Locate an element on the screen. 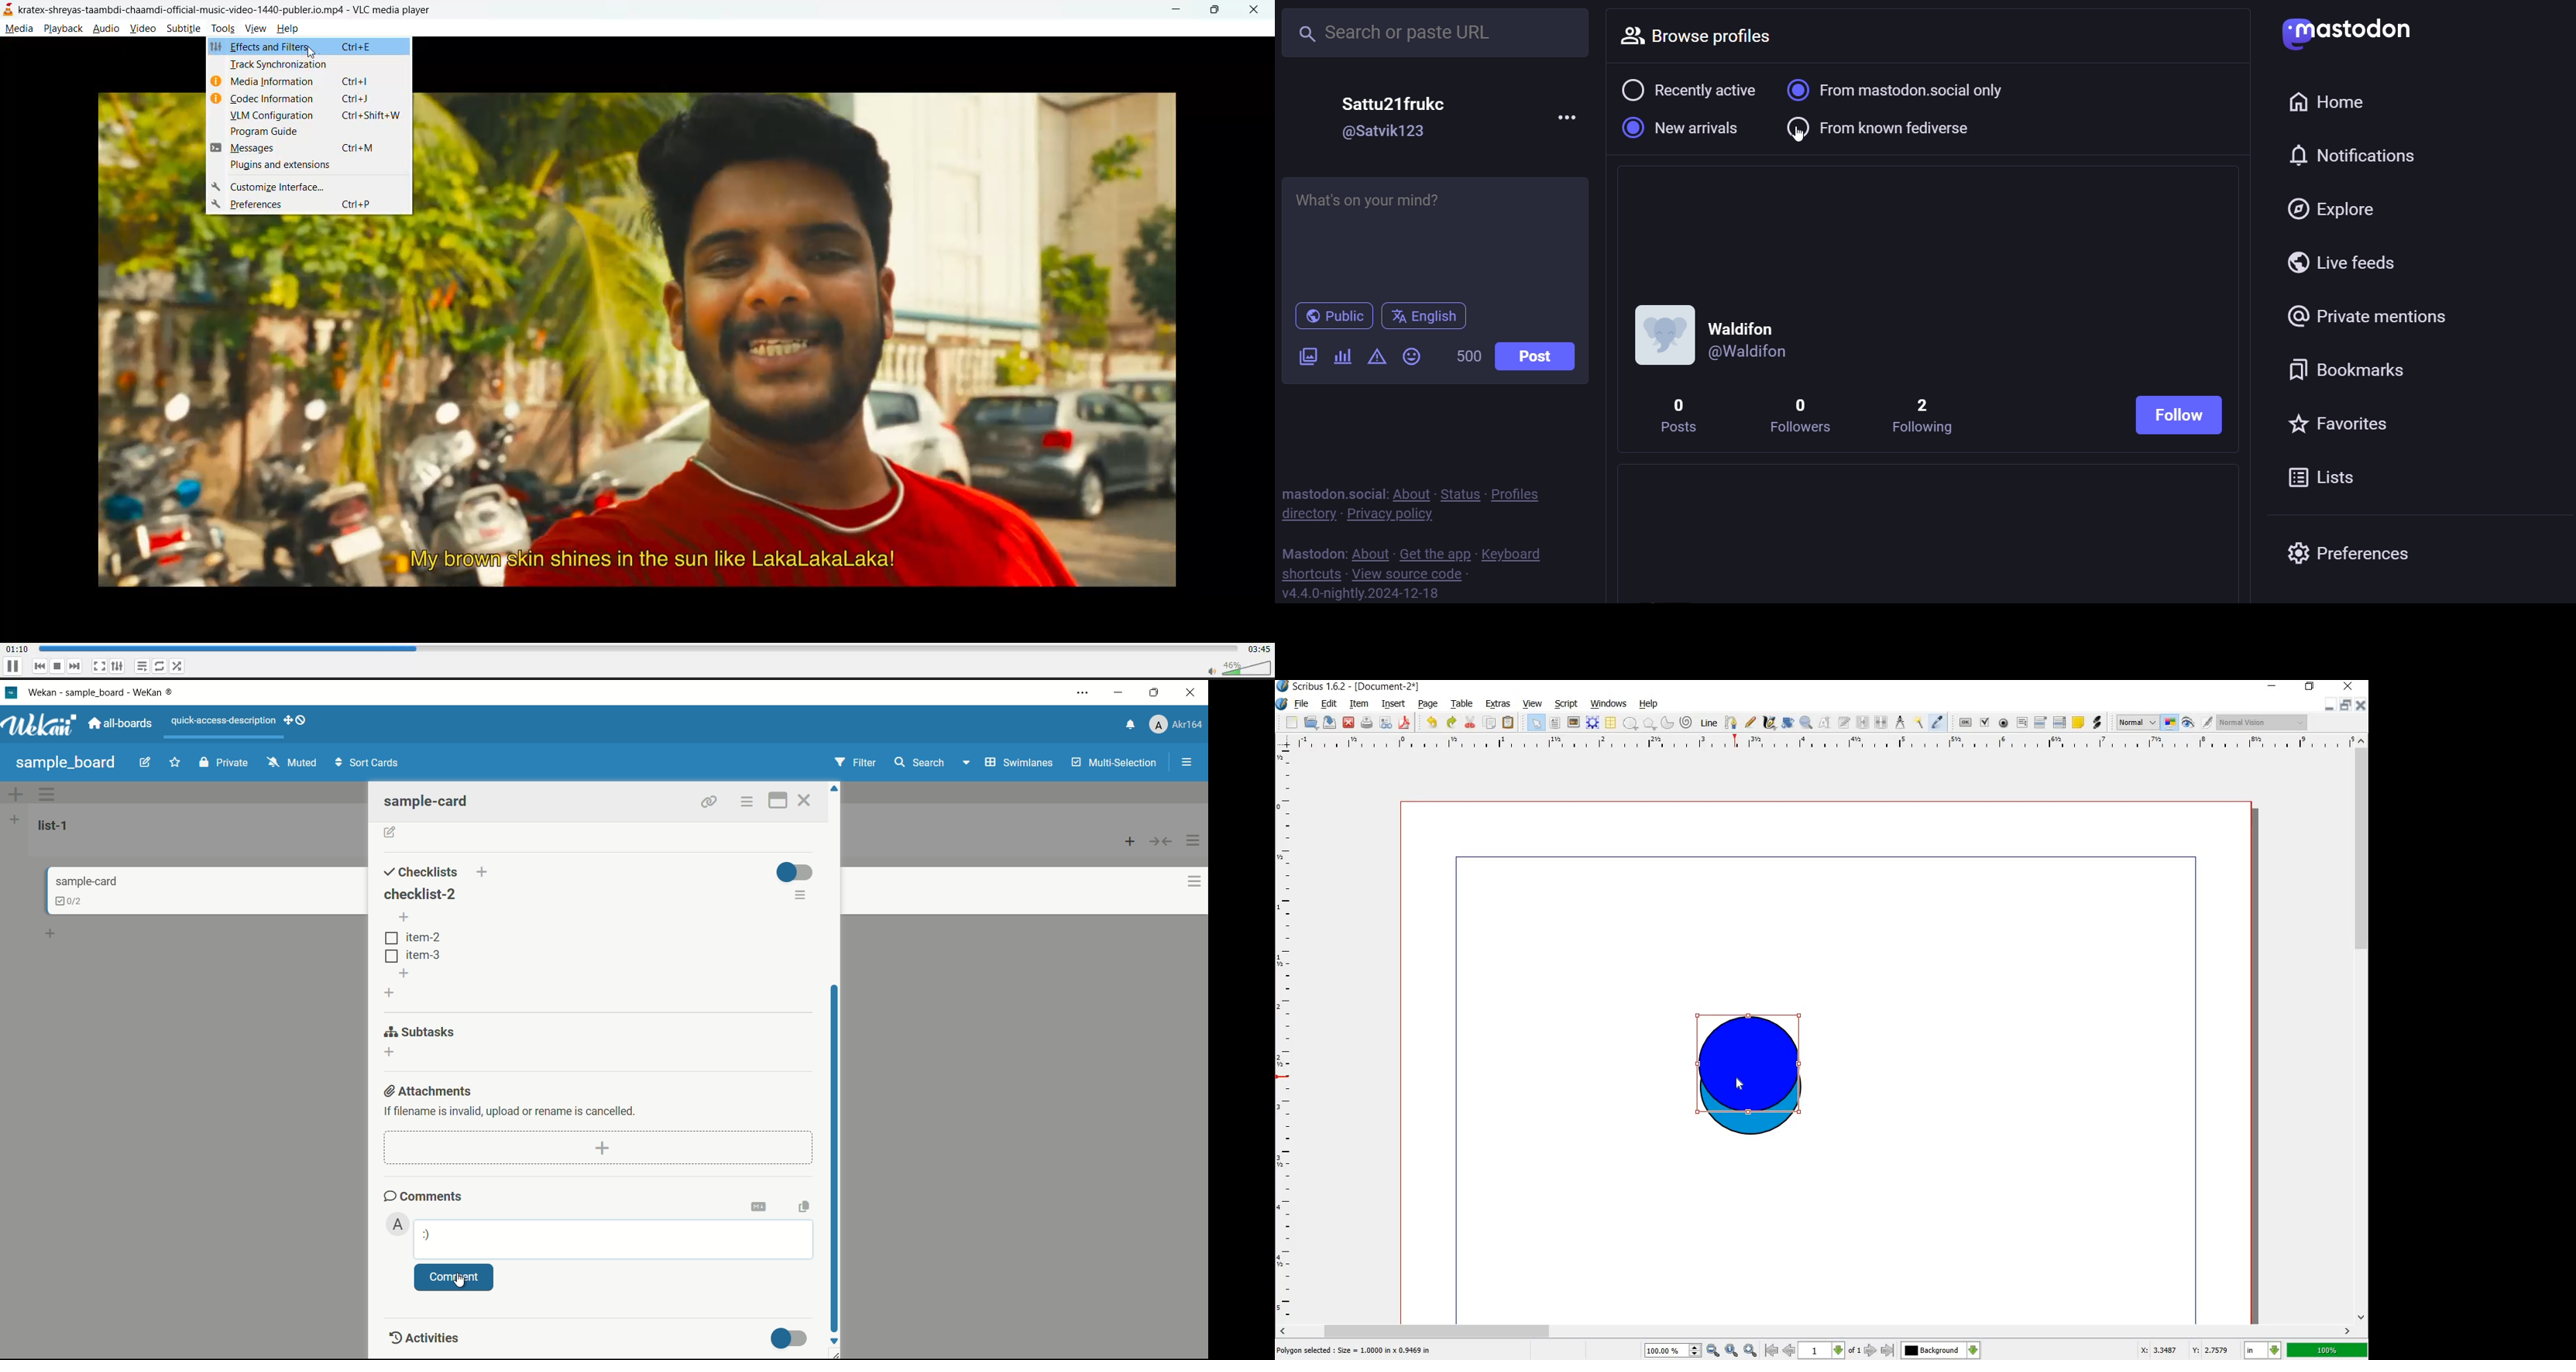 This screenshot has height=1372, width=2576. toggle color management system is located at coordinates (2170, 722).